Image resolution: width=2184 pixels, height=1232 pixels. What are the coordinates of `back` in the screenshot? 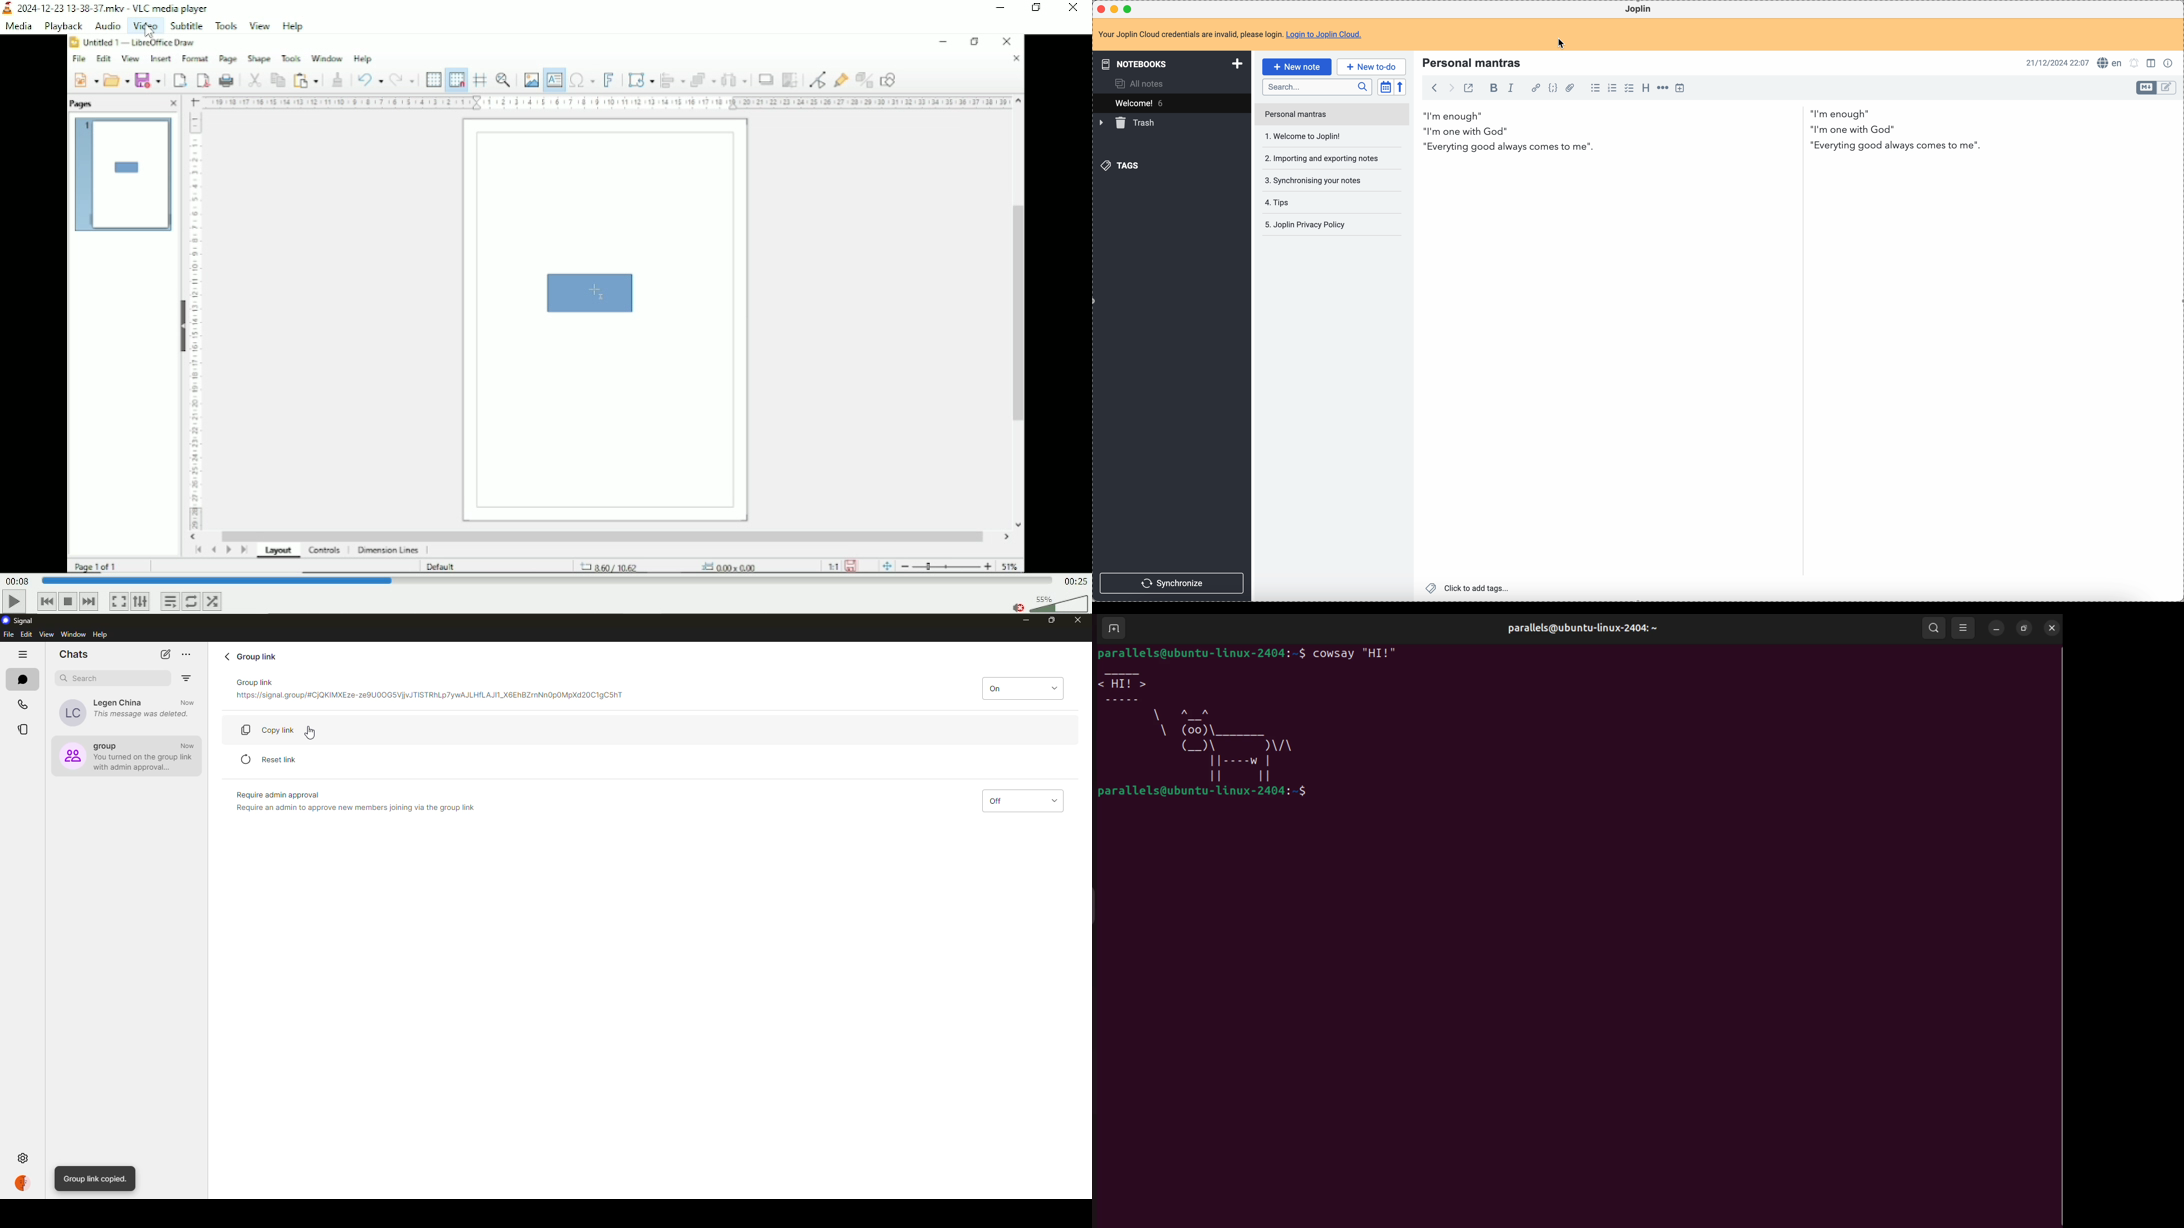 It's located at (1434, 89).